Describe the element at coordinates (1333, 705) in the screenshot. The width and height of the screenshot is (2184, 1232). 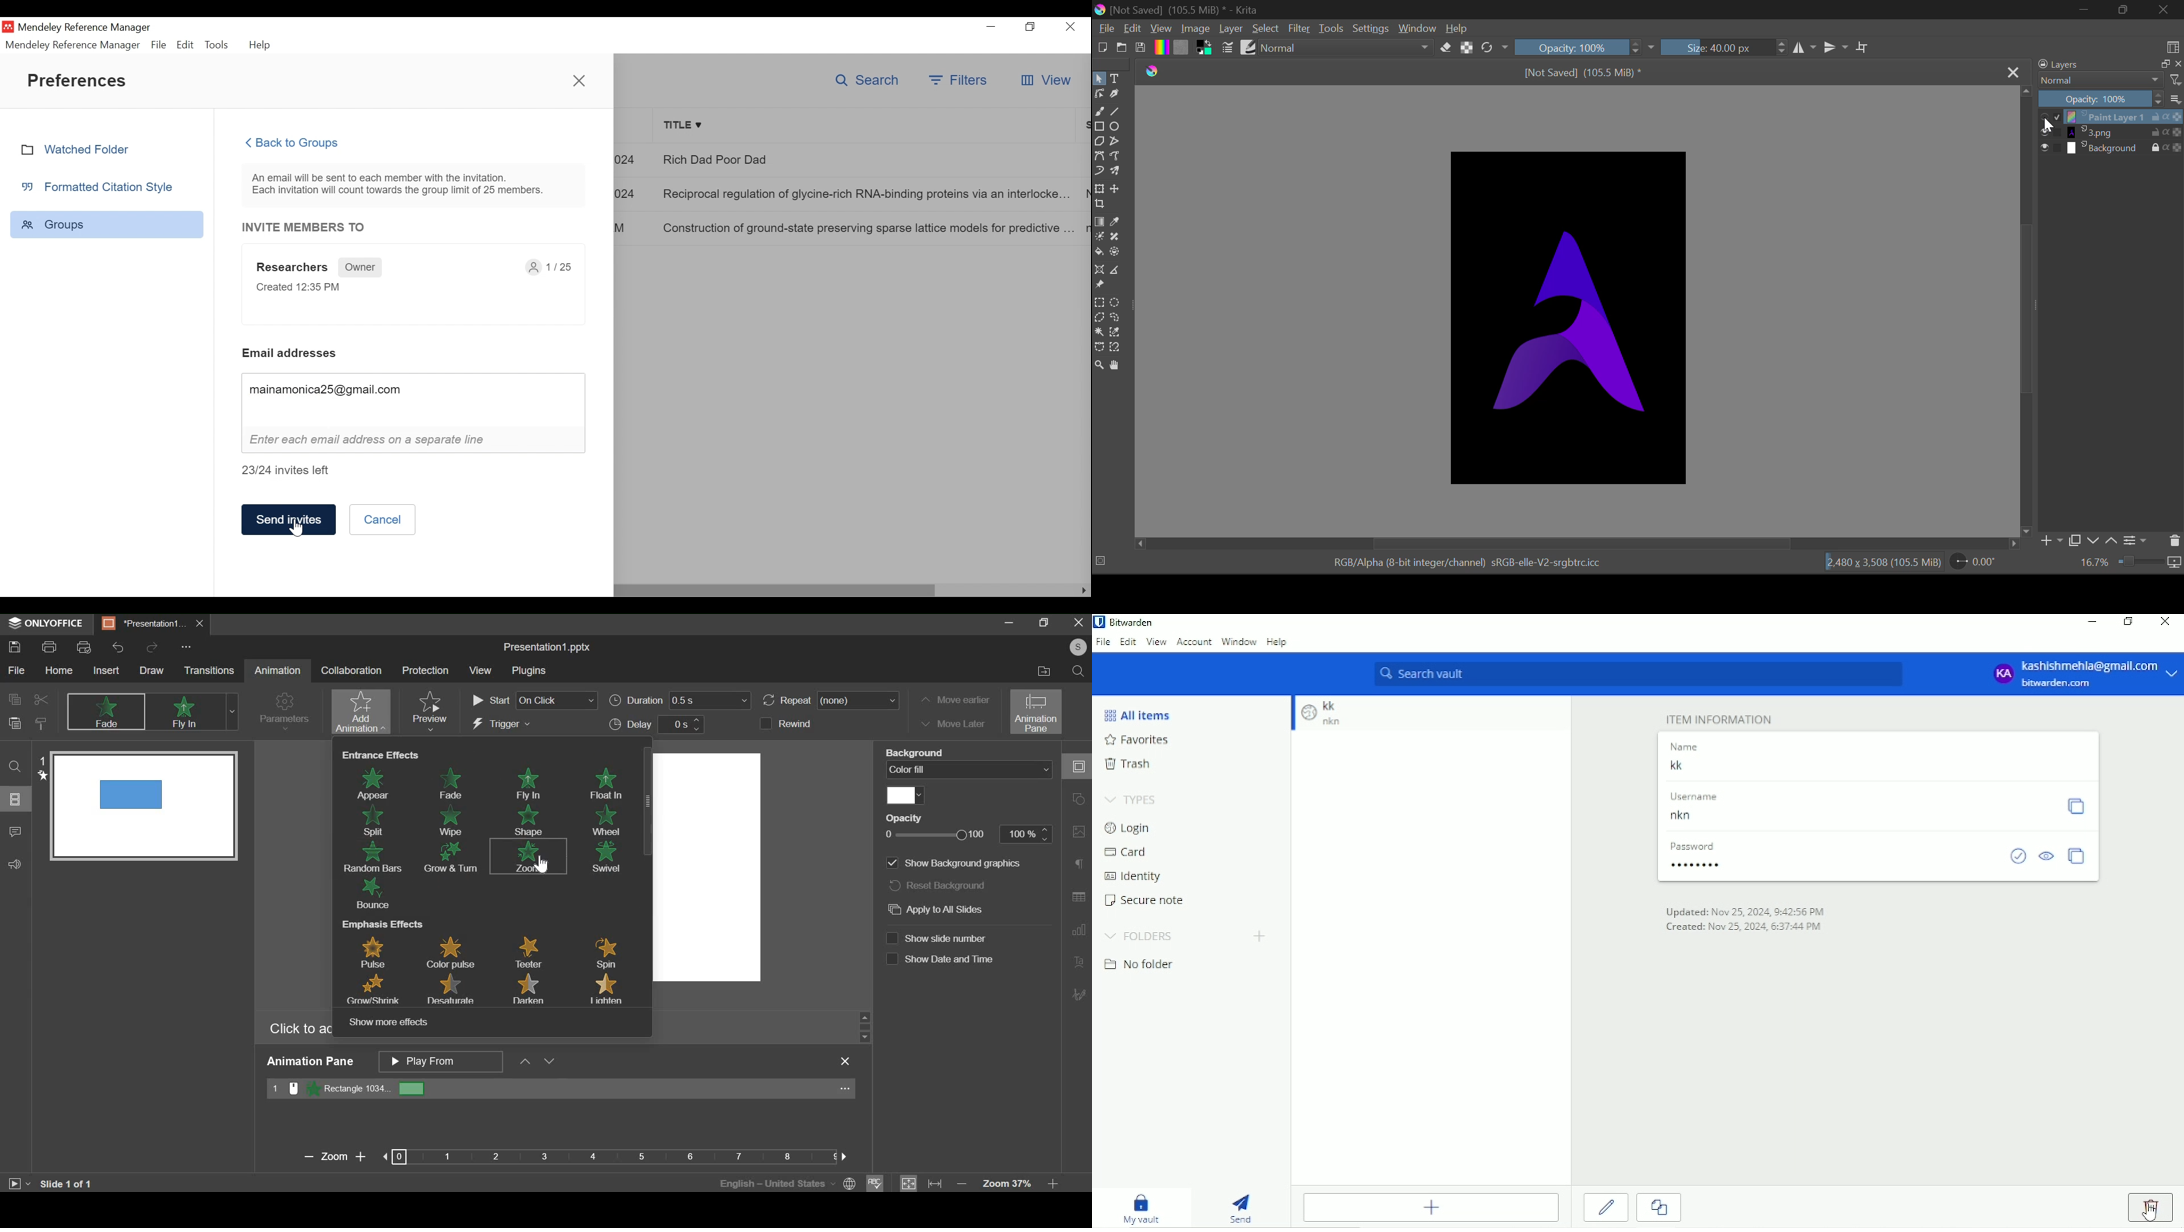
I see `kk` at that location.